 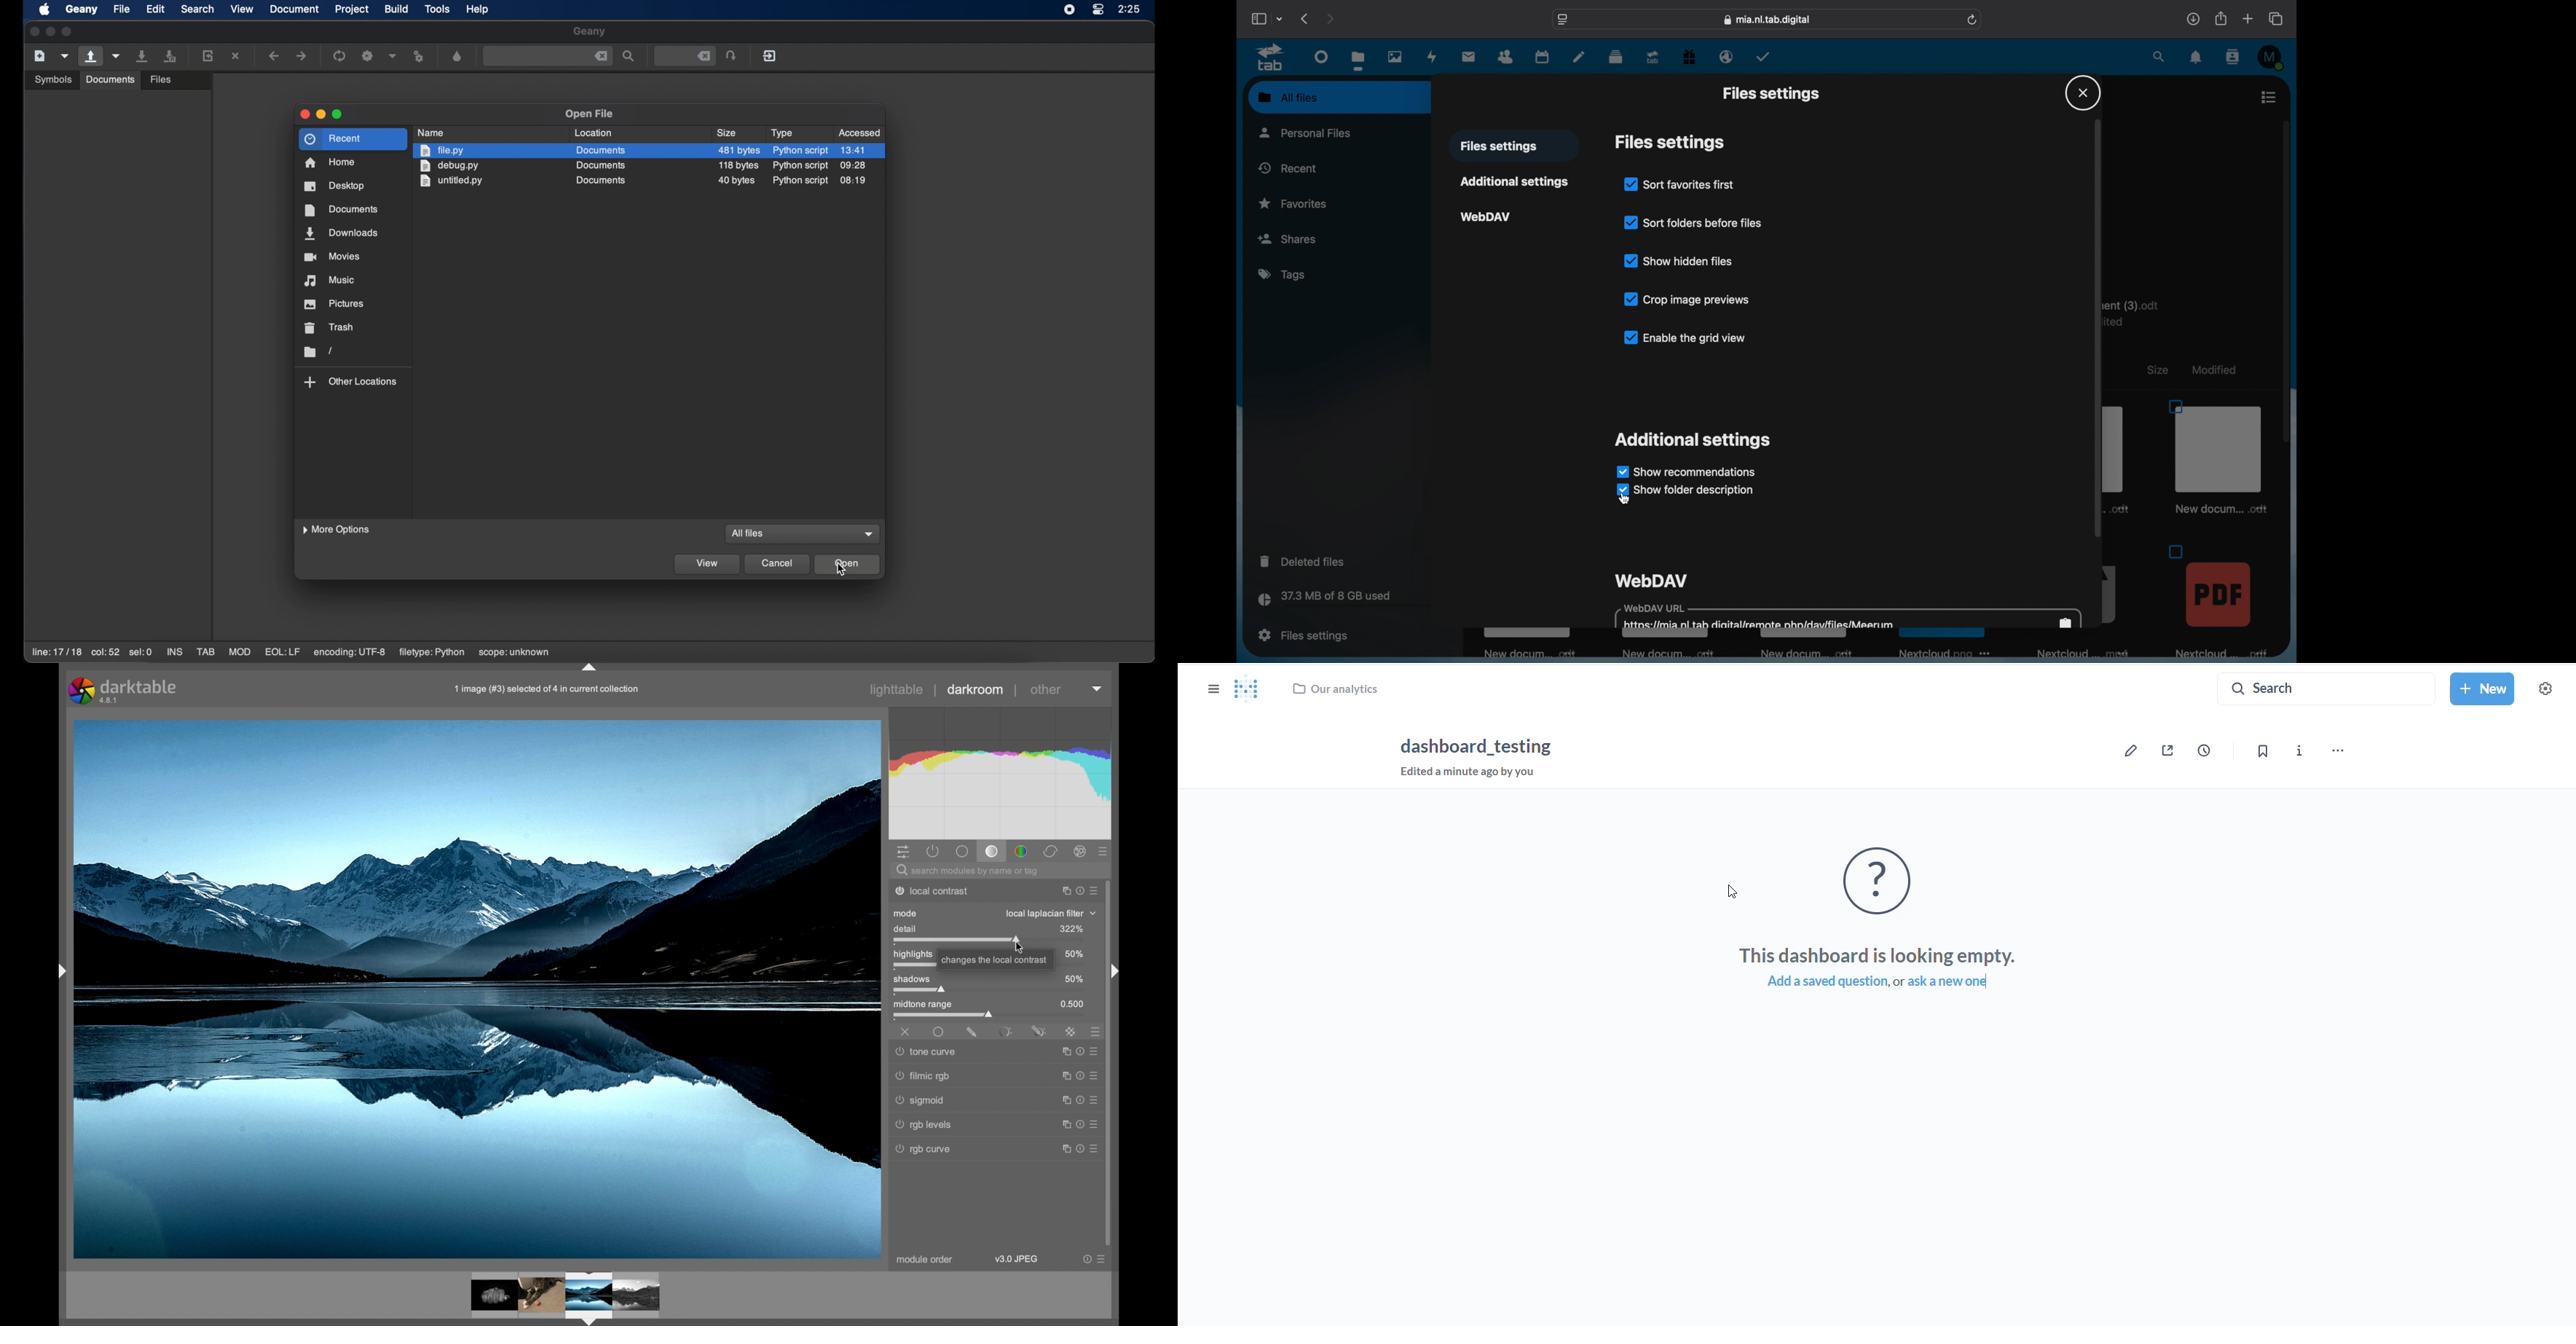 What do you see at coordinates (1075, 980) in the screenshot?
I see `50%` at bounding box center [1075, 980].